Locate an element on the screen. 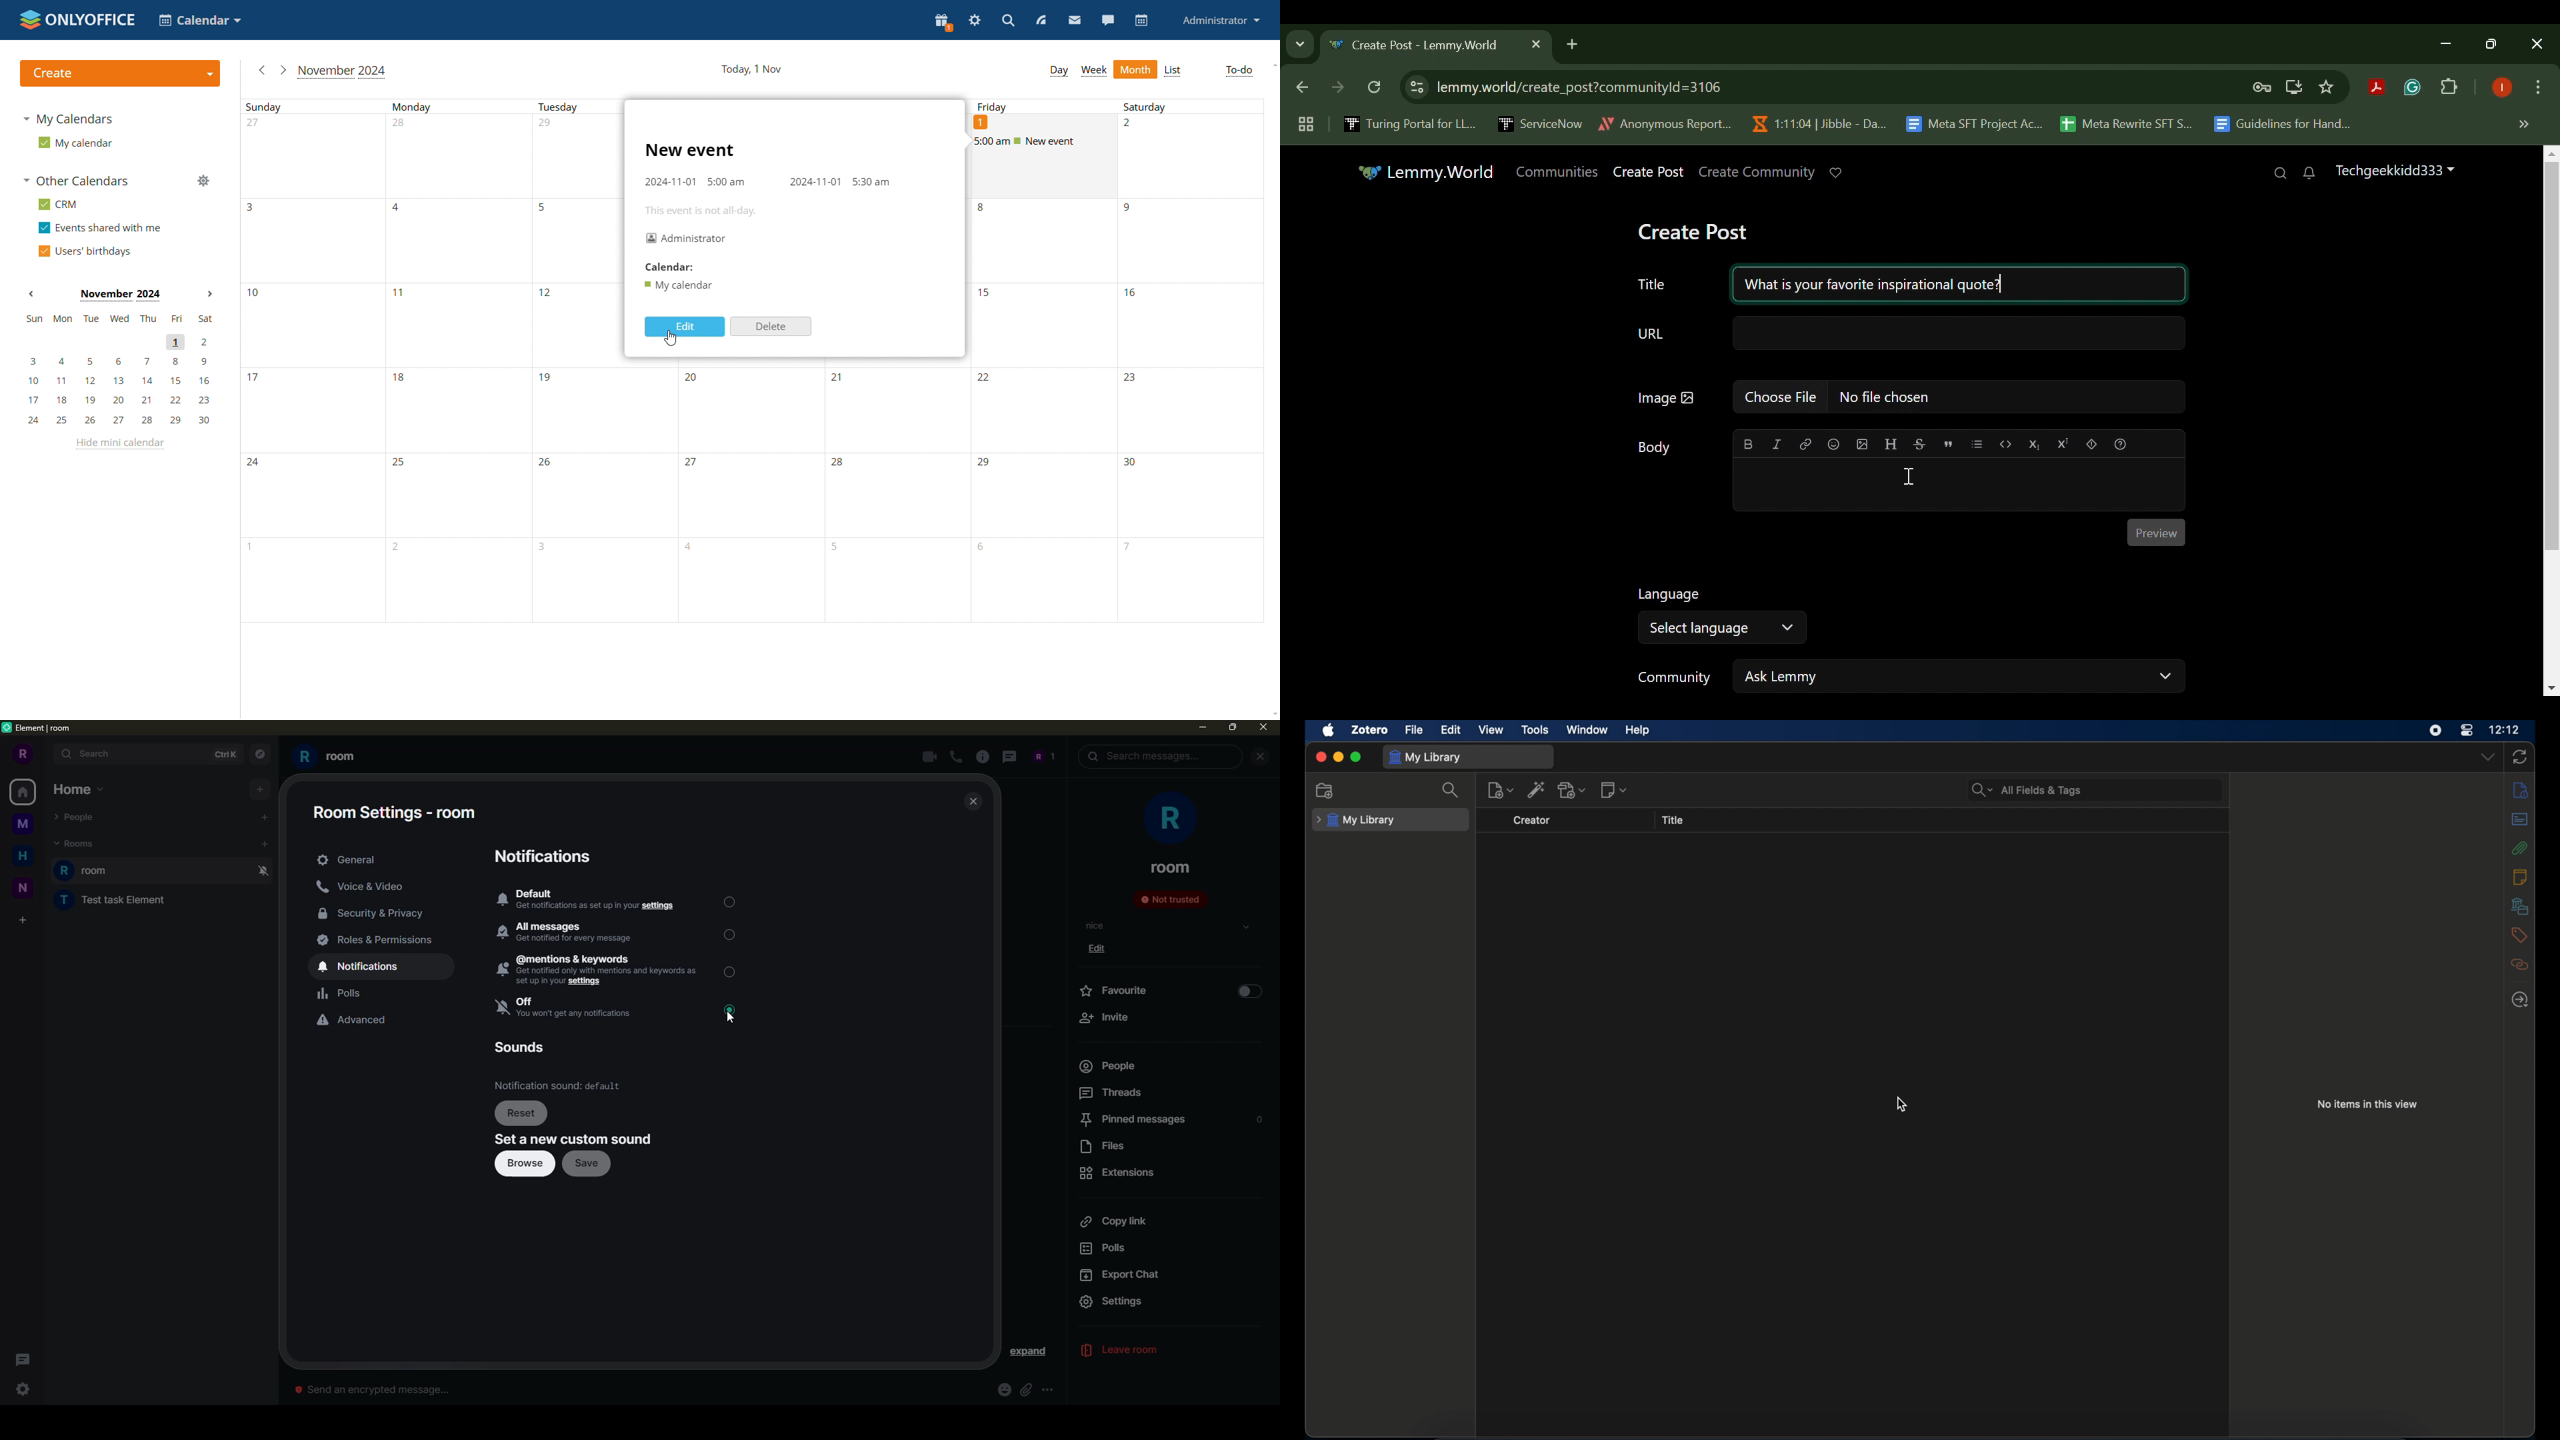 The image size is (2576, 1456). Grammarly Extension is located at coordinates (2410, 88).